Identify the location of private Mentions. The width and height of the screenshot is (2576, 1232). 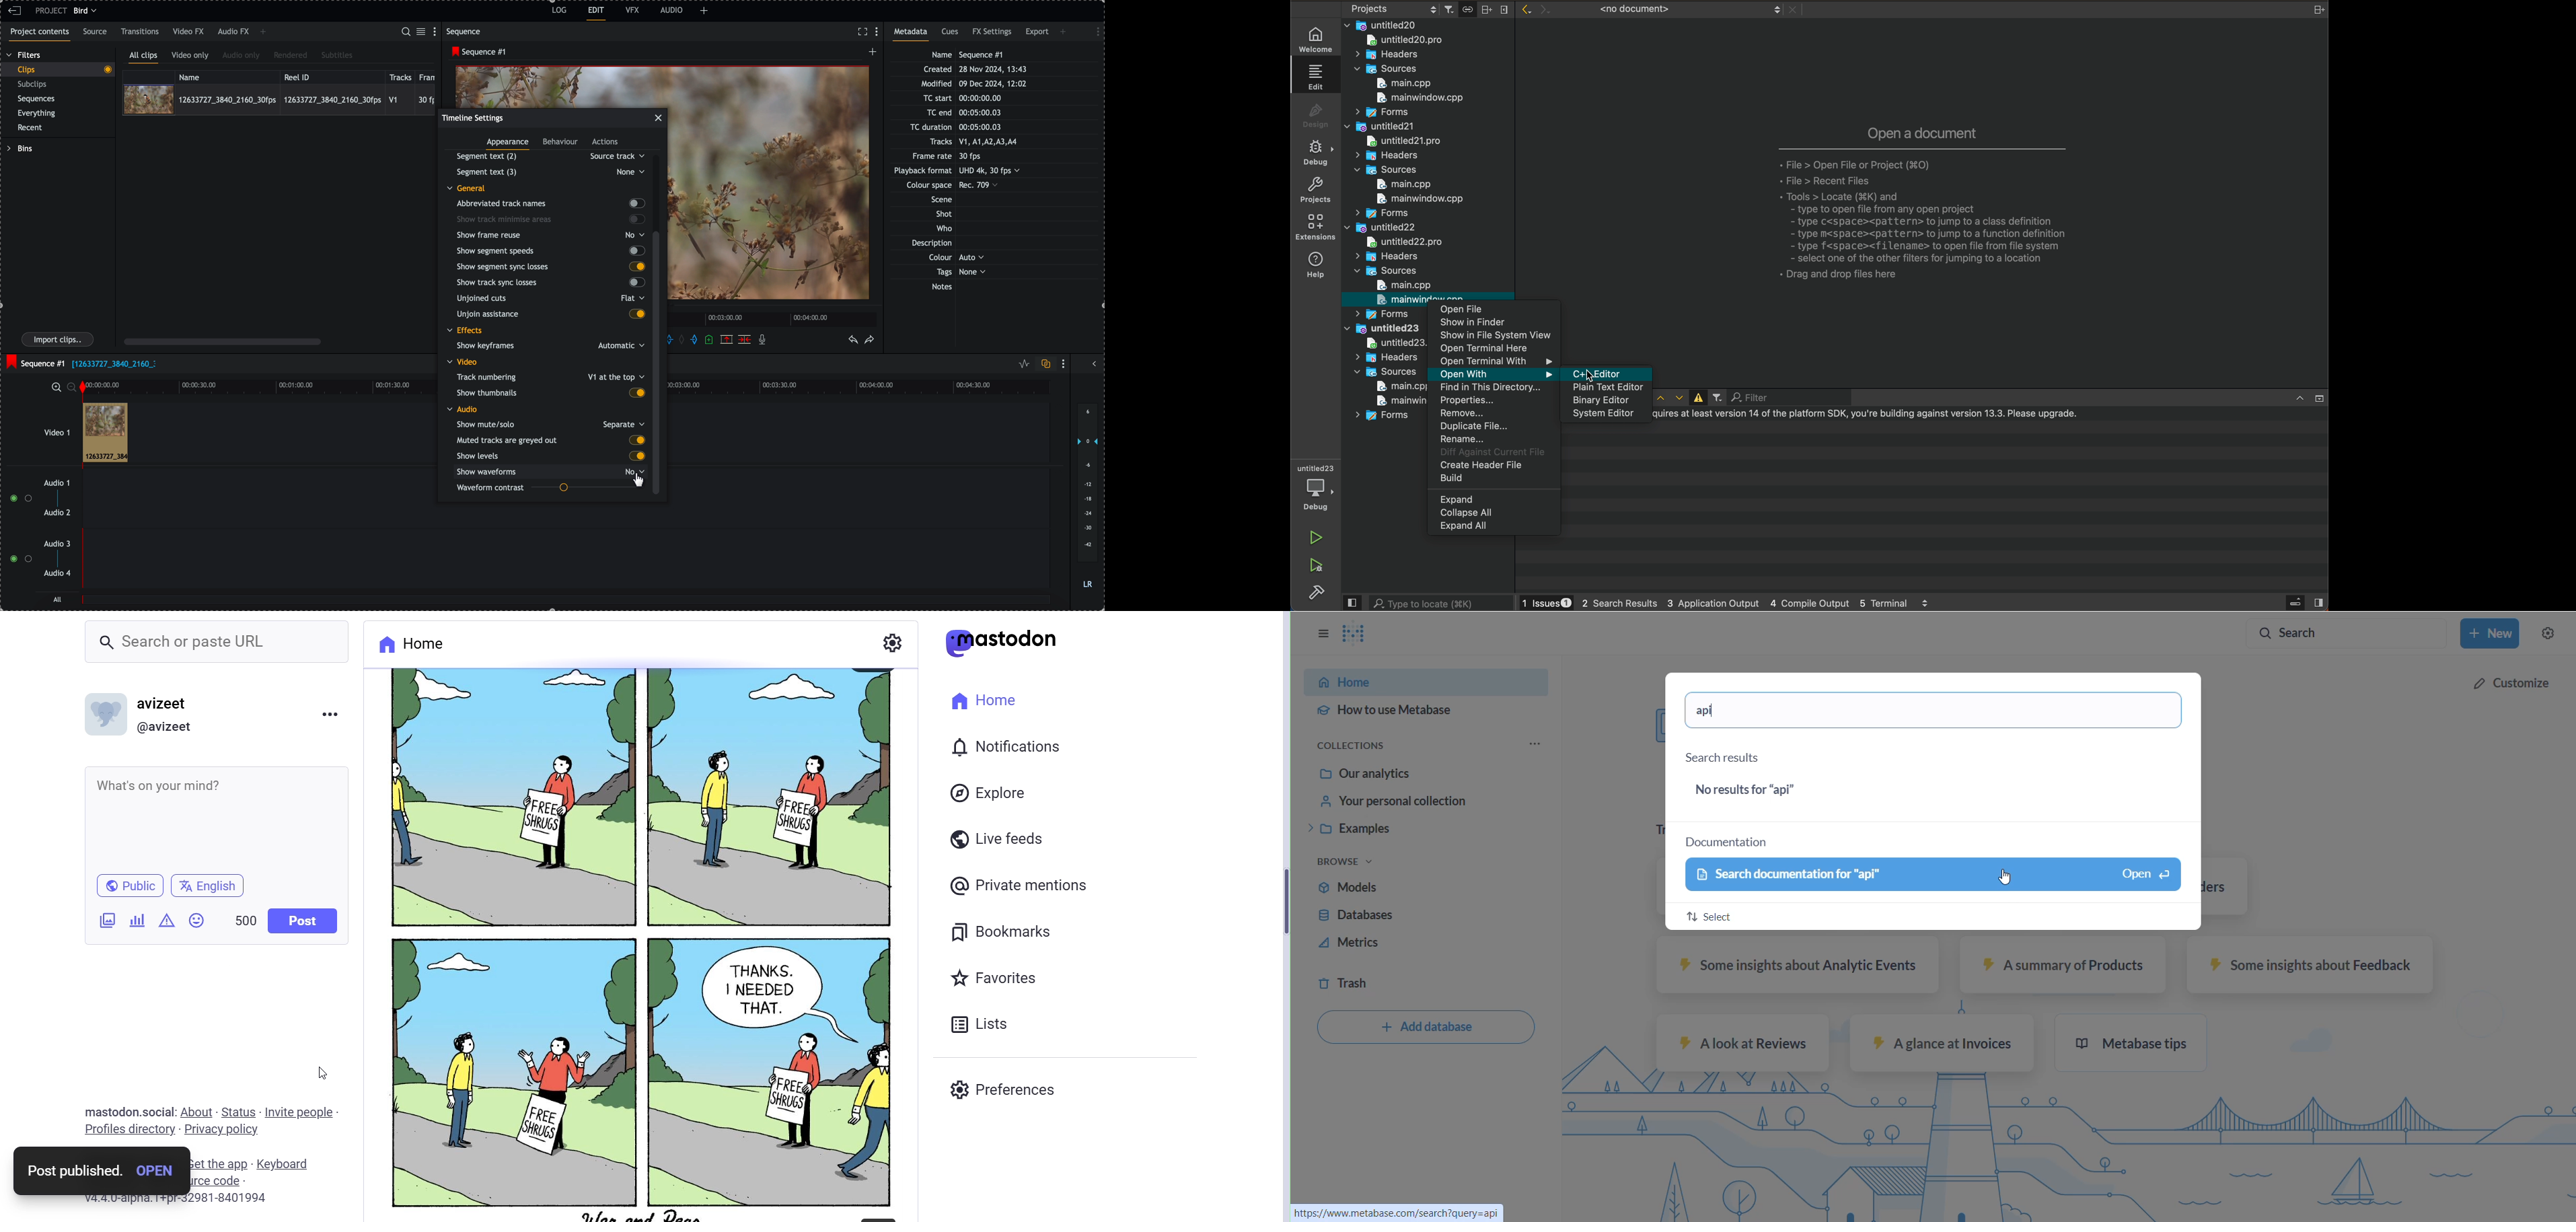
(1019, 887).